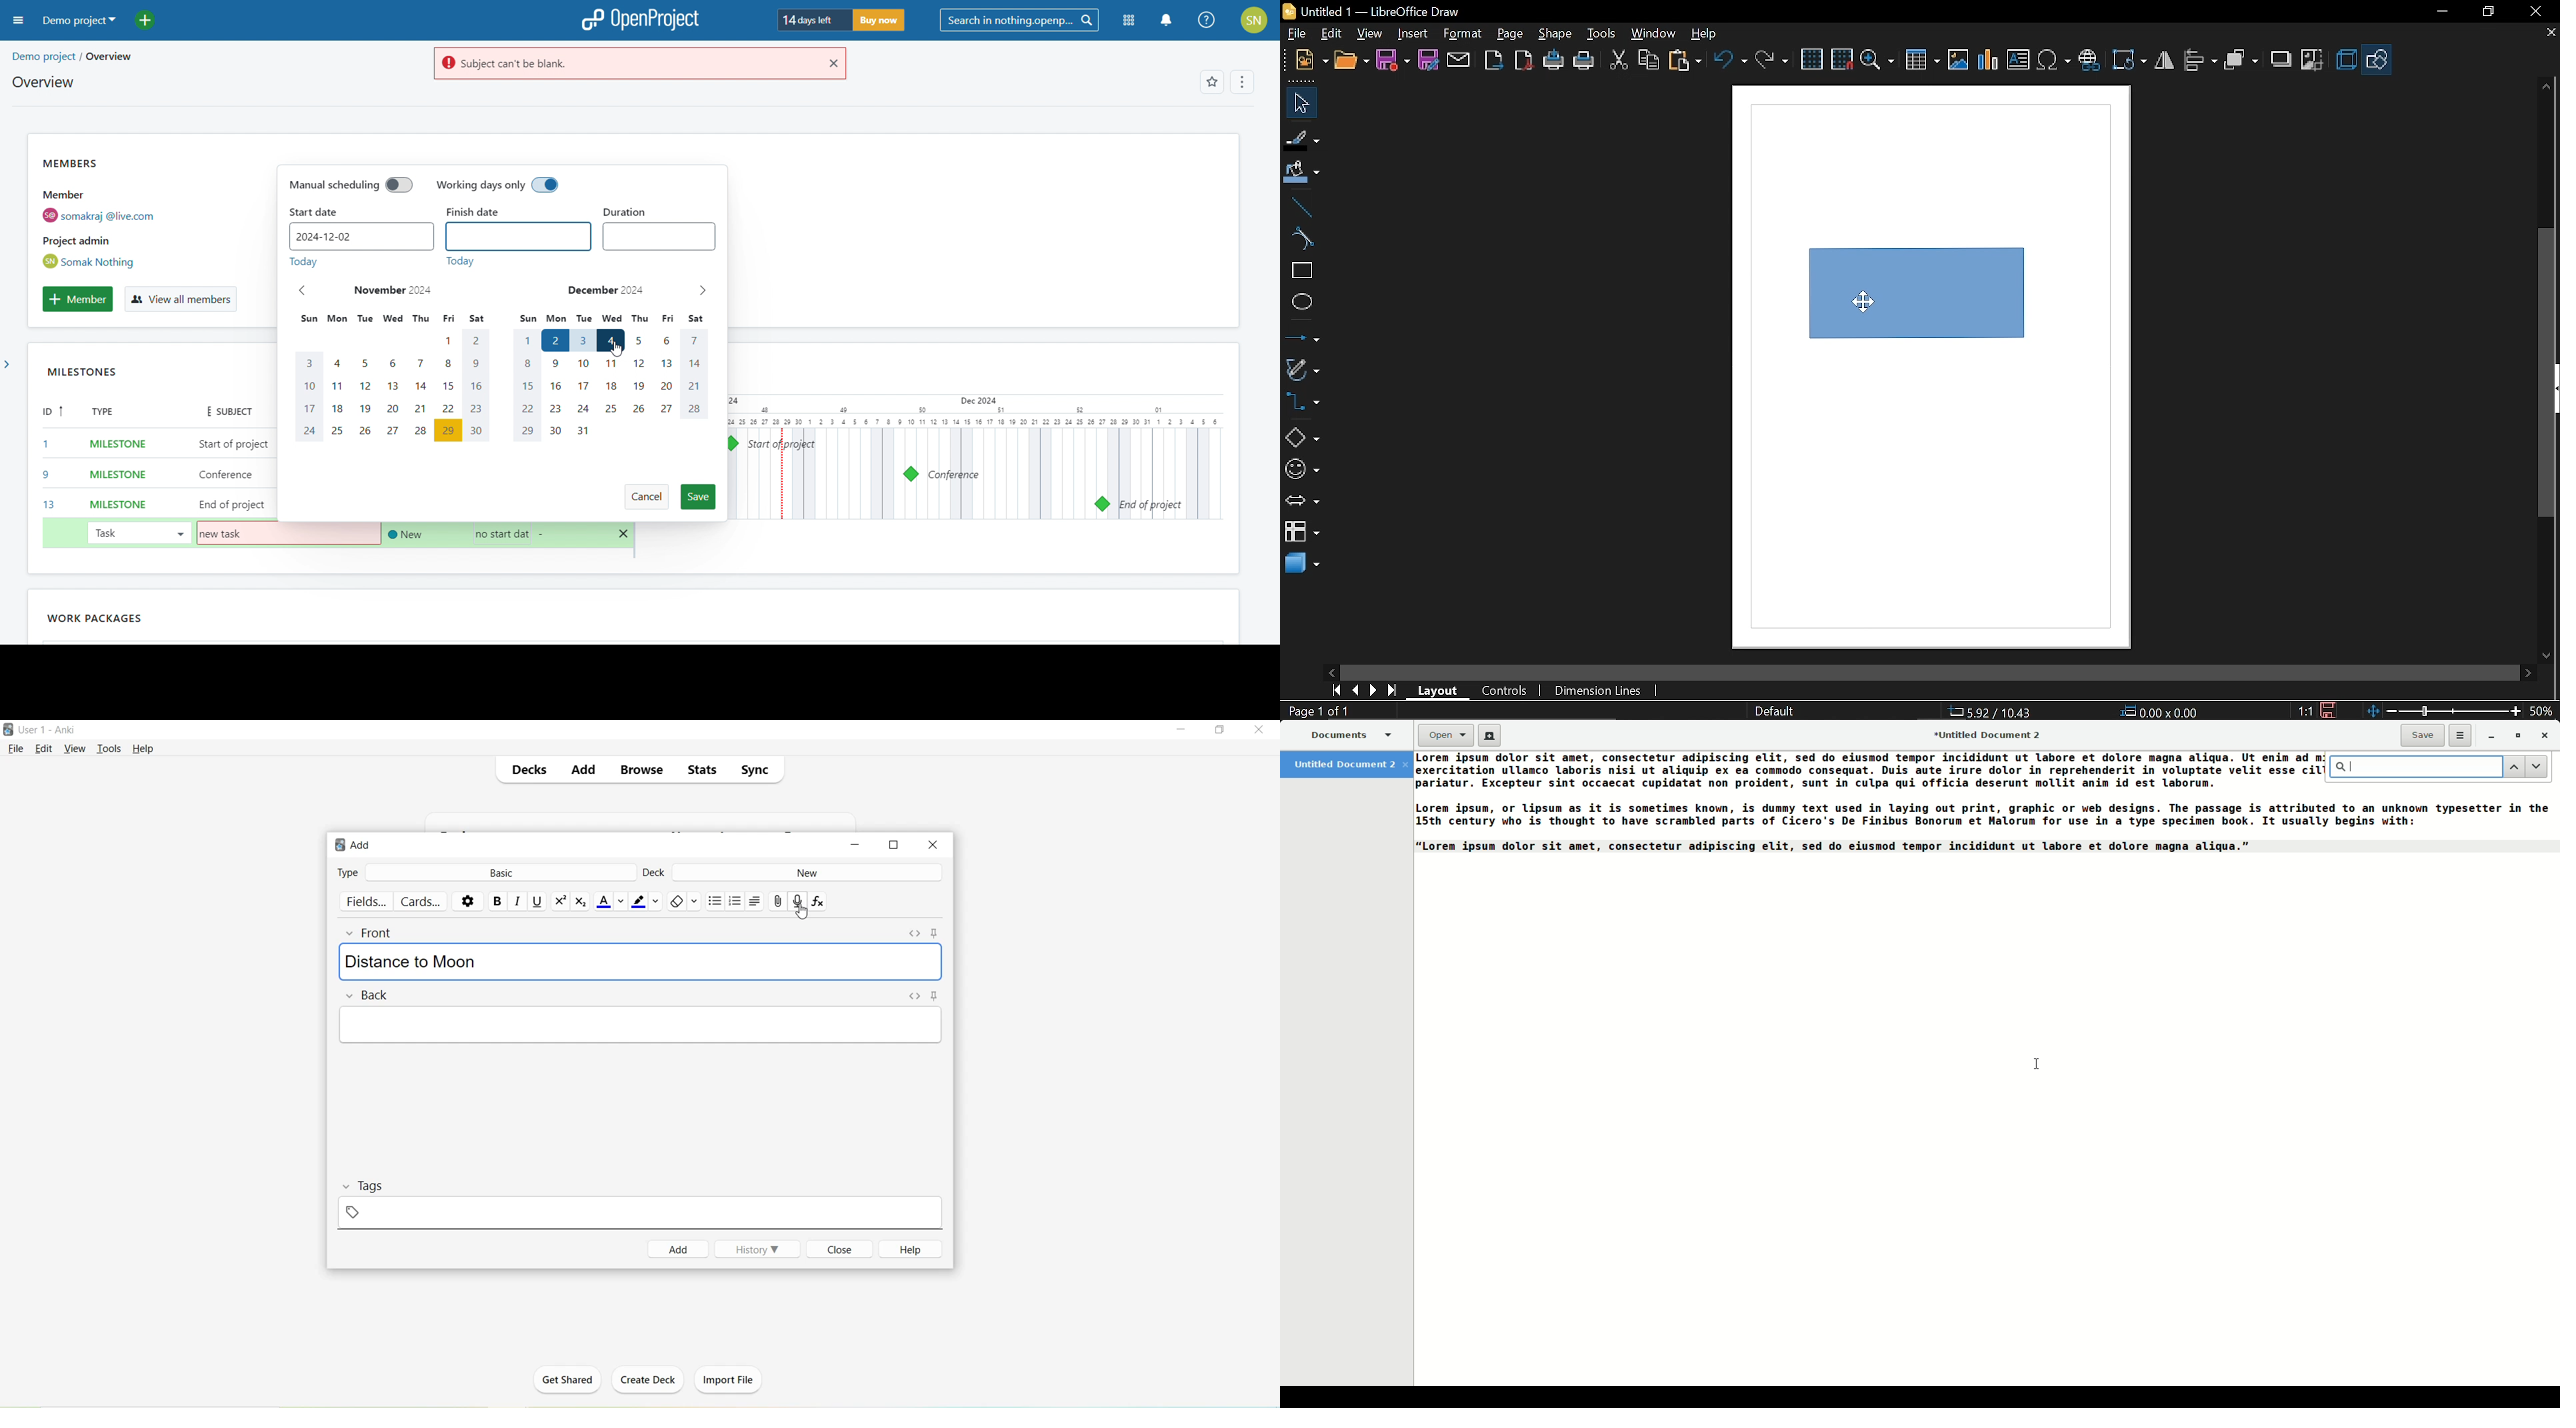 The width and height of the screenshot is (2576, 1428). Describe the element at coordinates (1331, 672) in the screenshot. I see `Move left` at that location.